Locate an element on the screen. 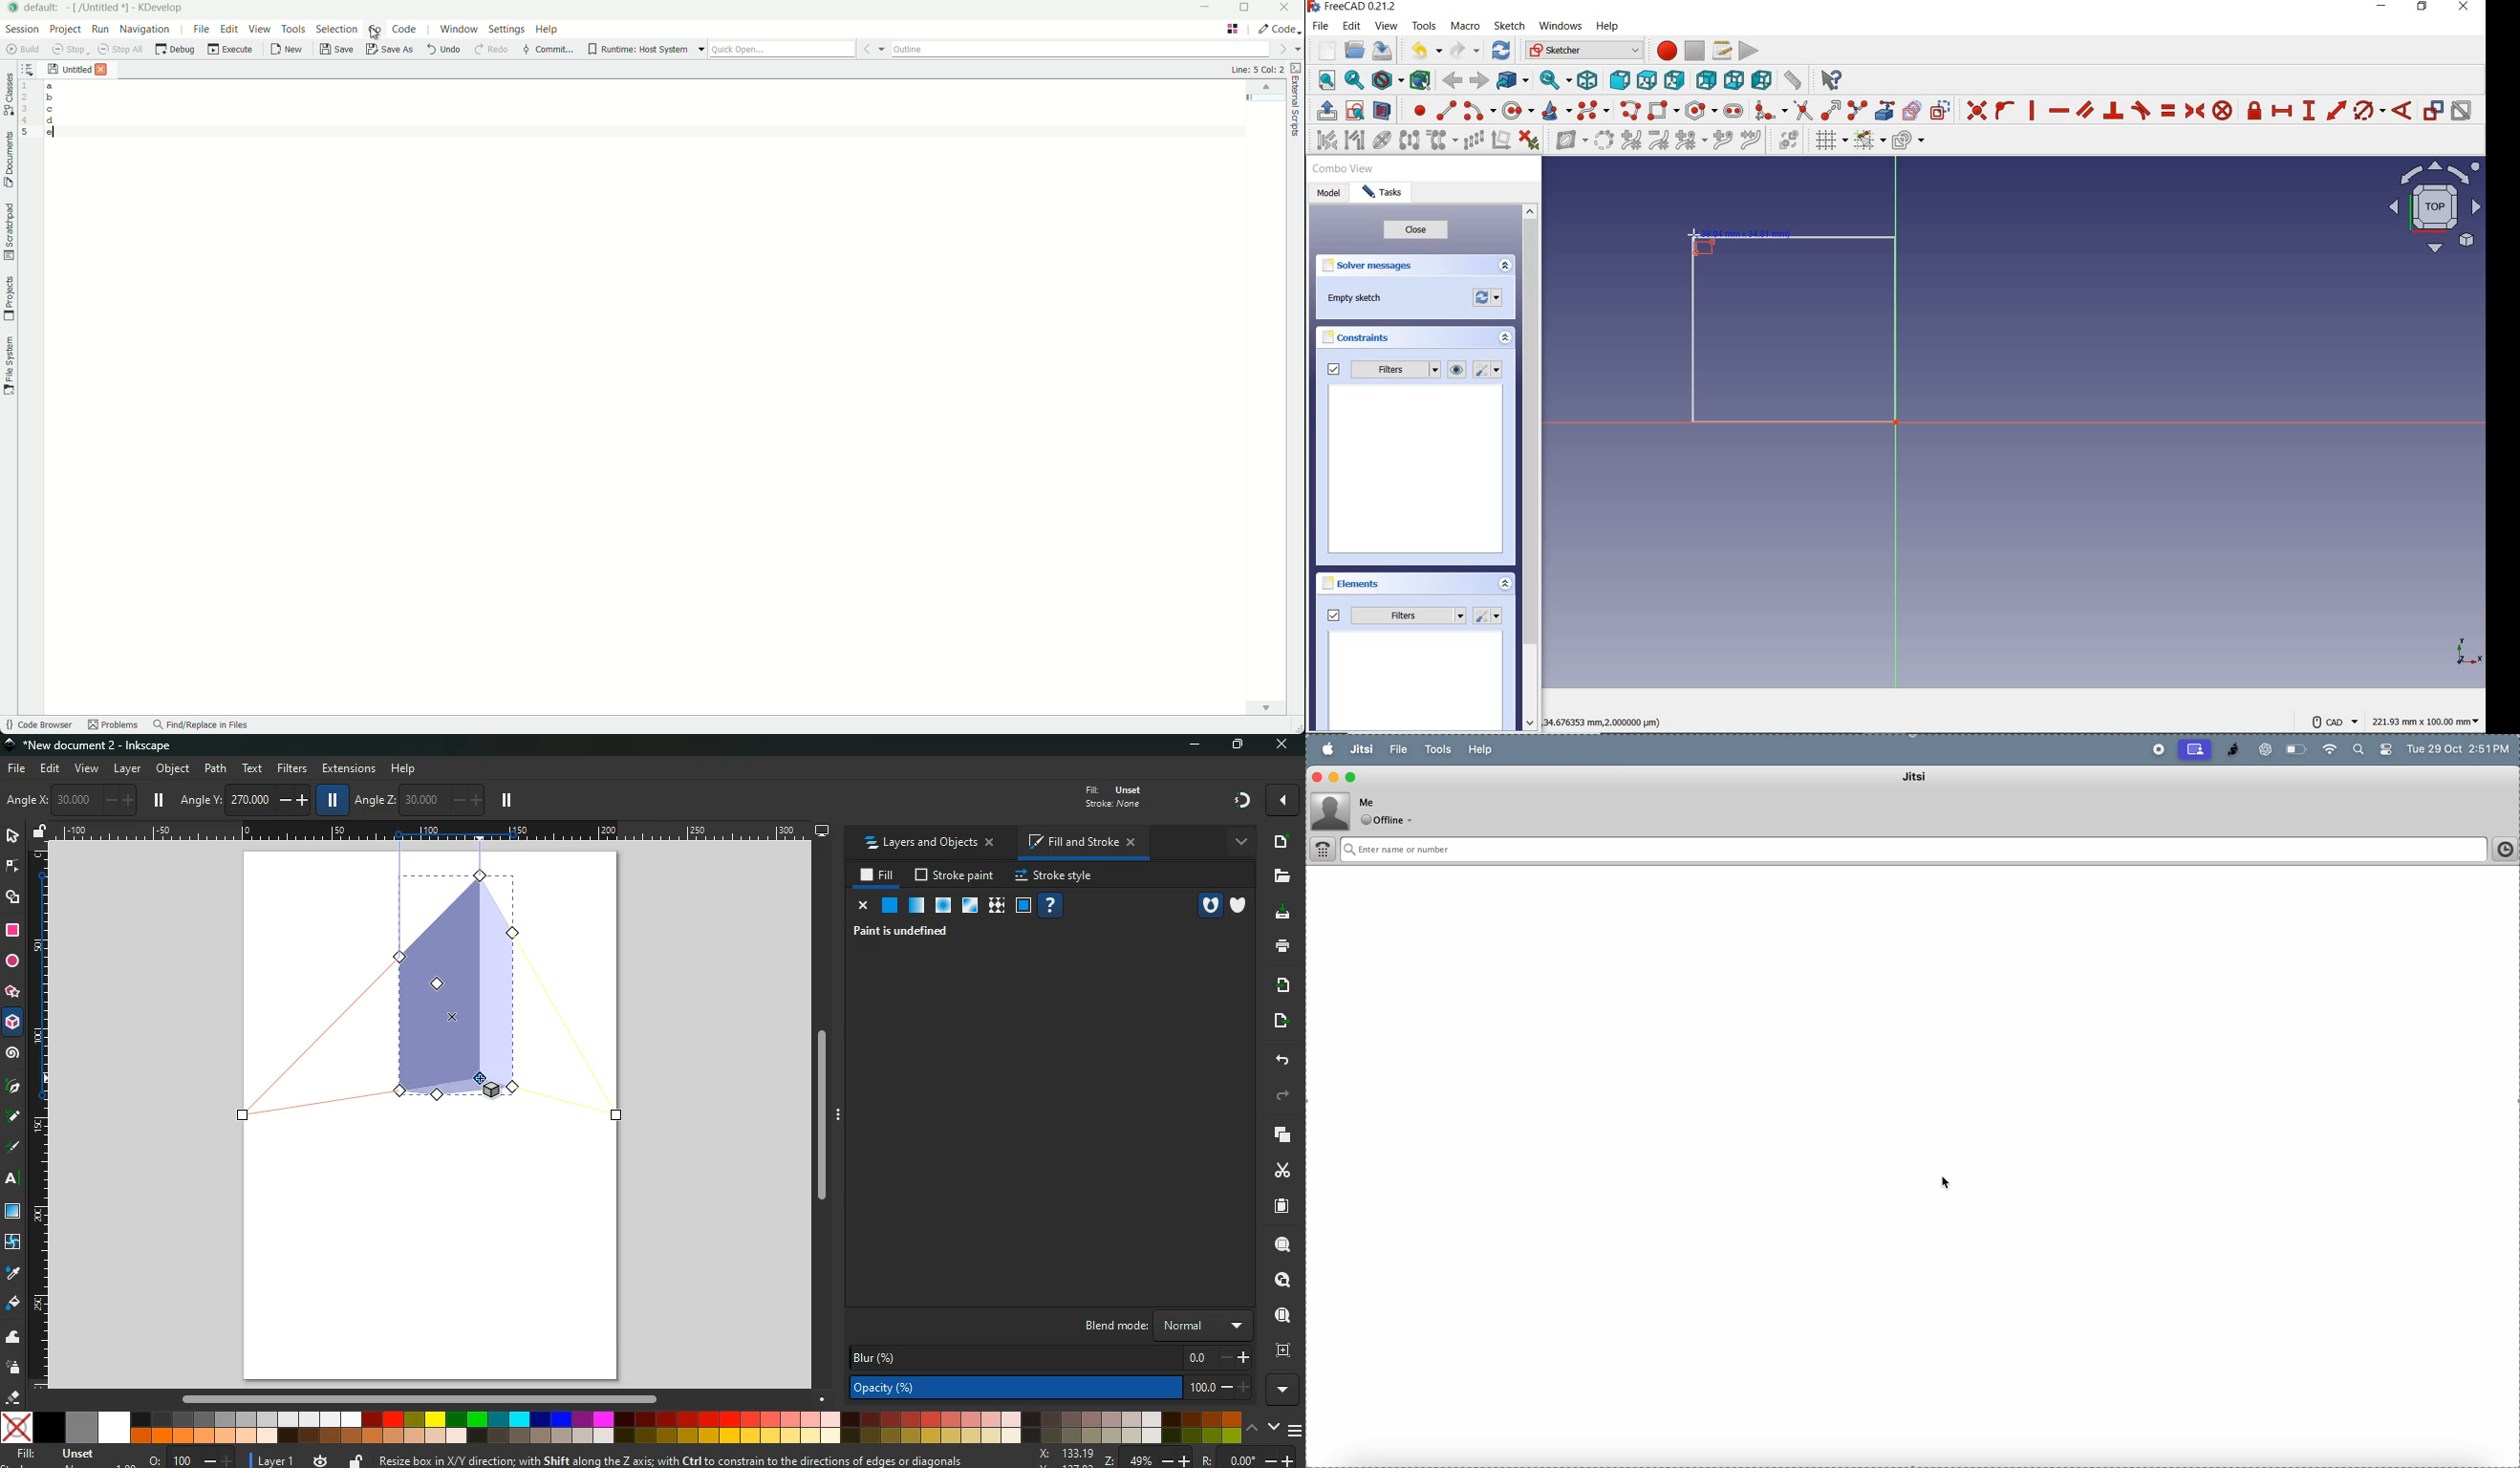  rectangle is located at coordinates (11, 931).